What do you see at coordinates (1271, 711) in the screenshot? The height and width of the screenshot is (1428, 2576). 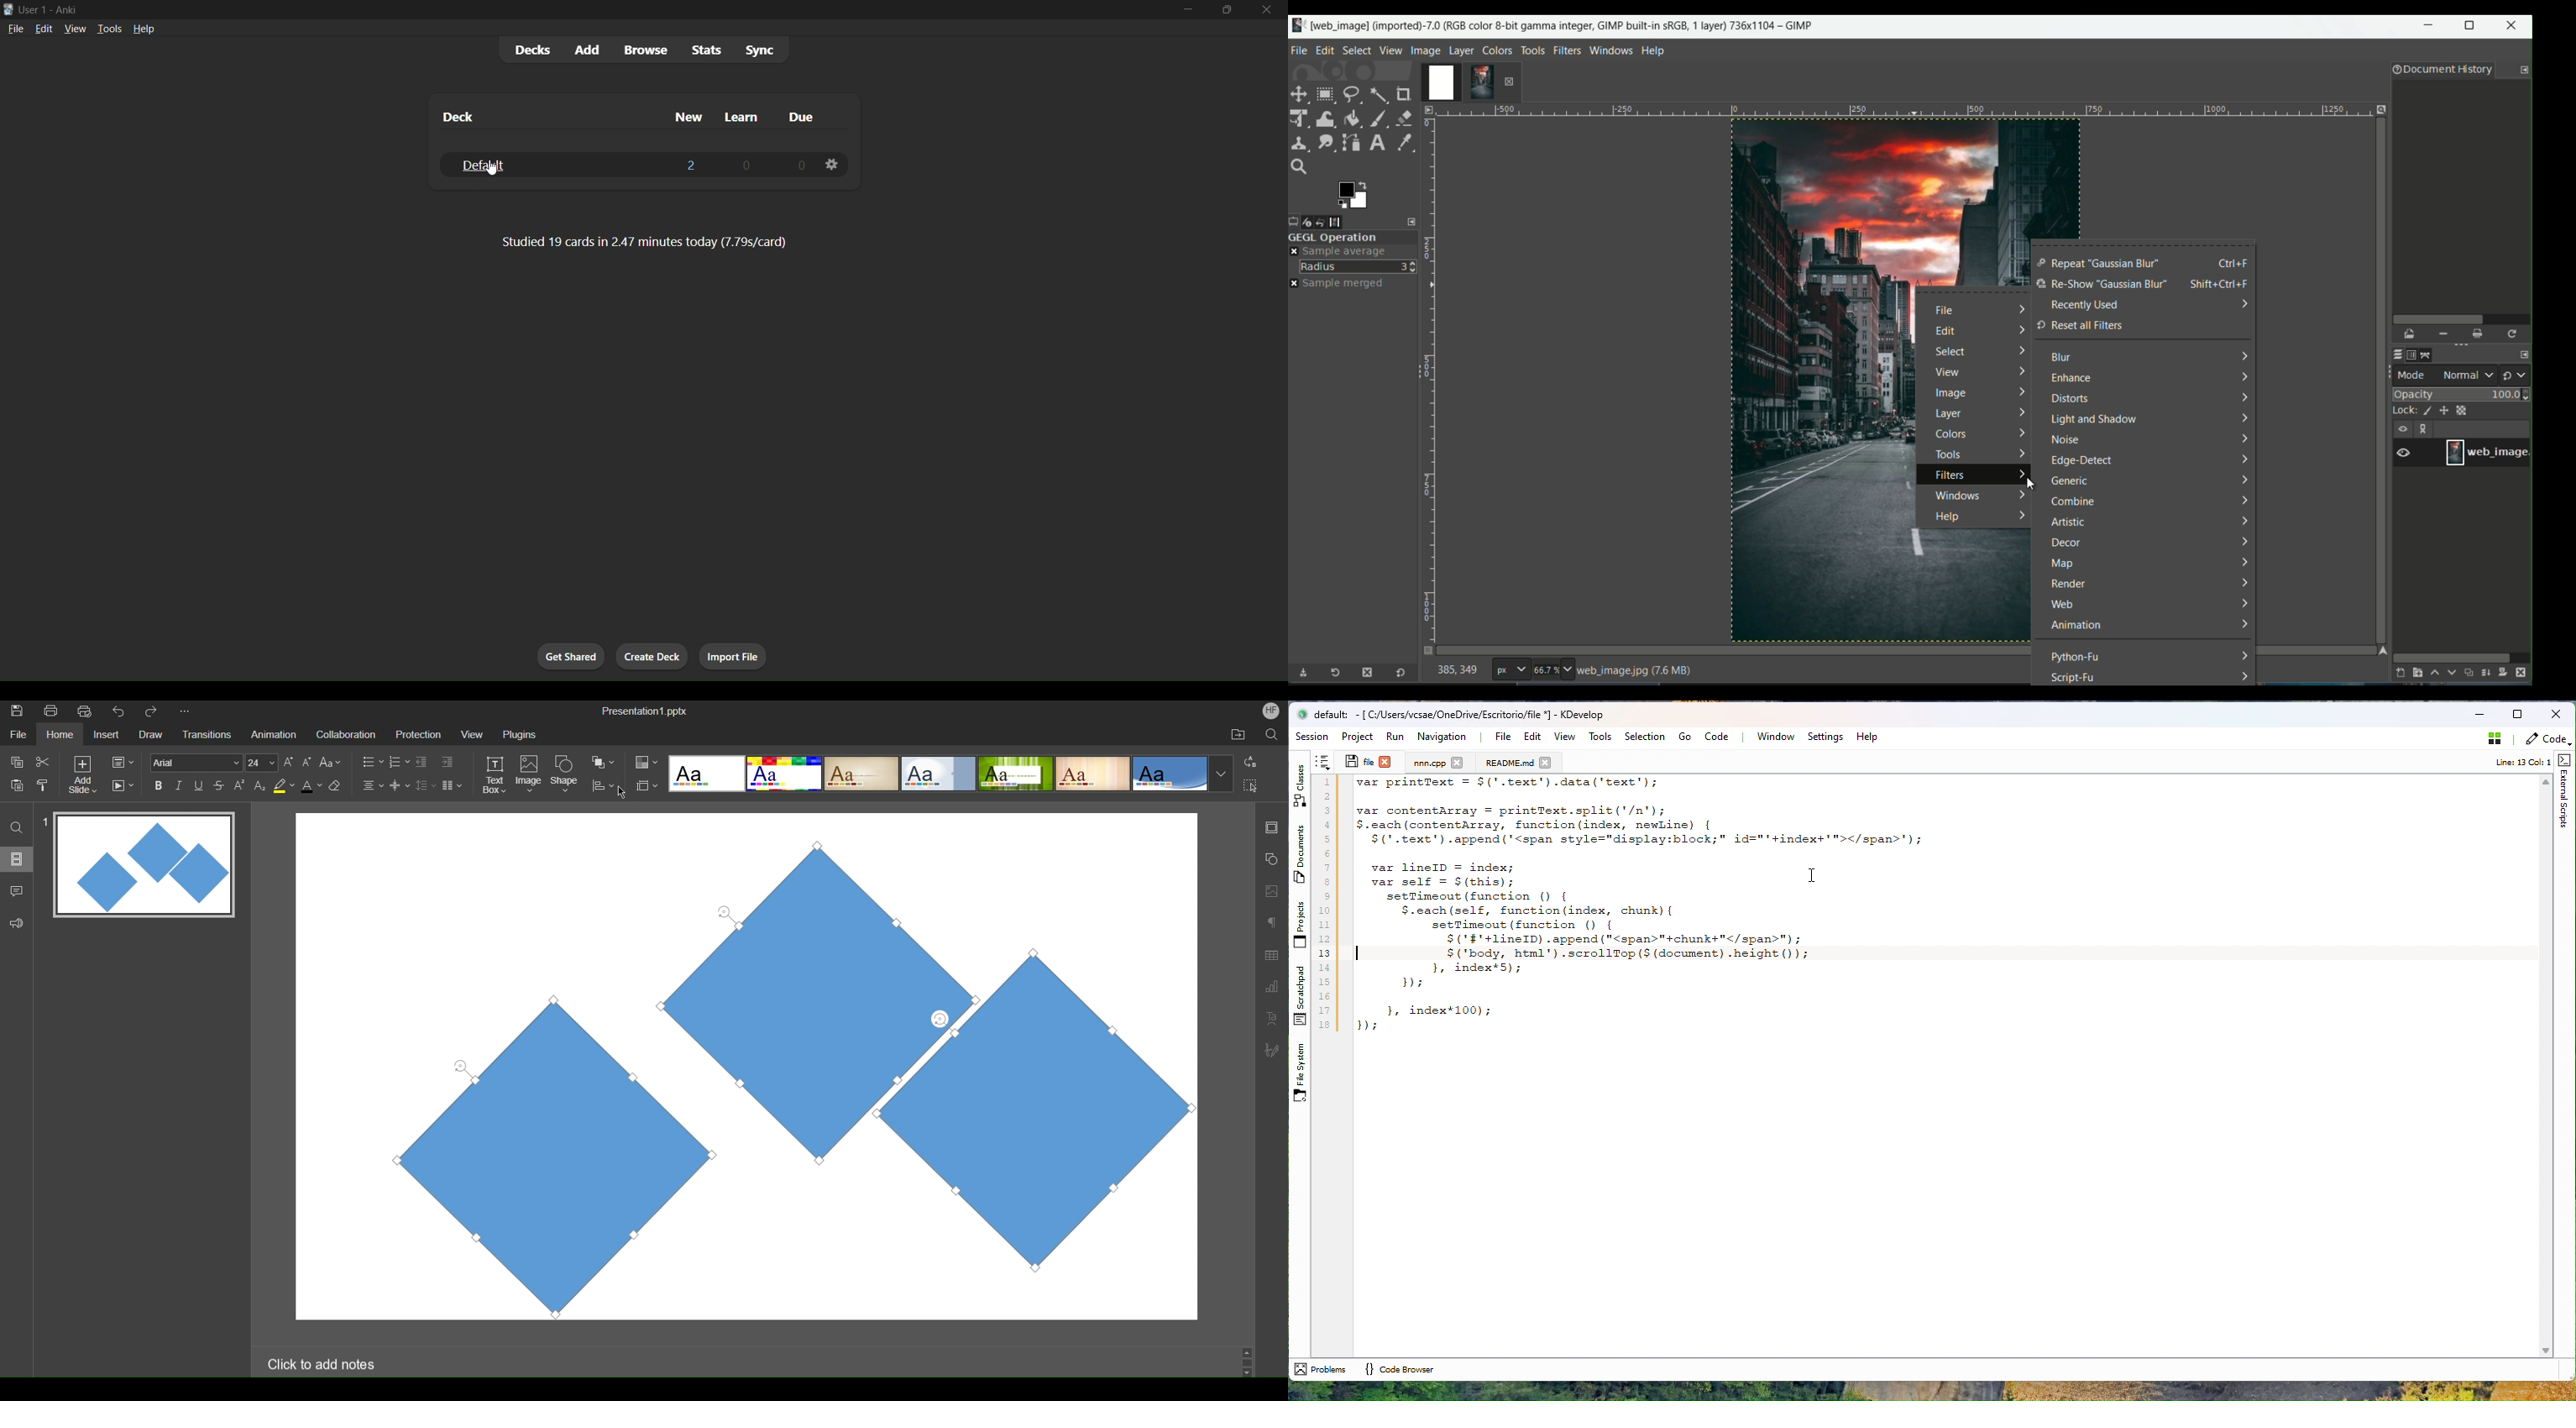 I see `Account` at bounding box center [1271, 711].